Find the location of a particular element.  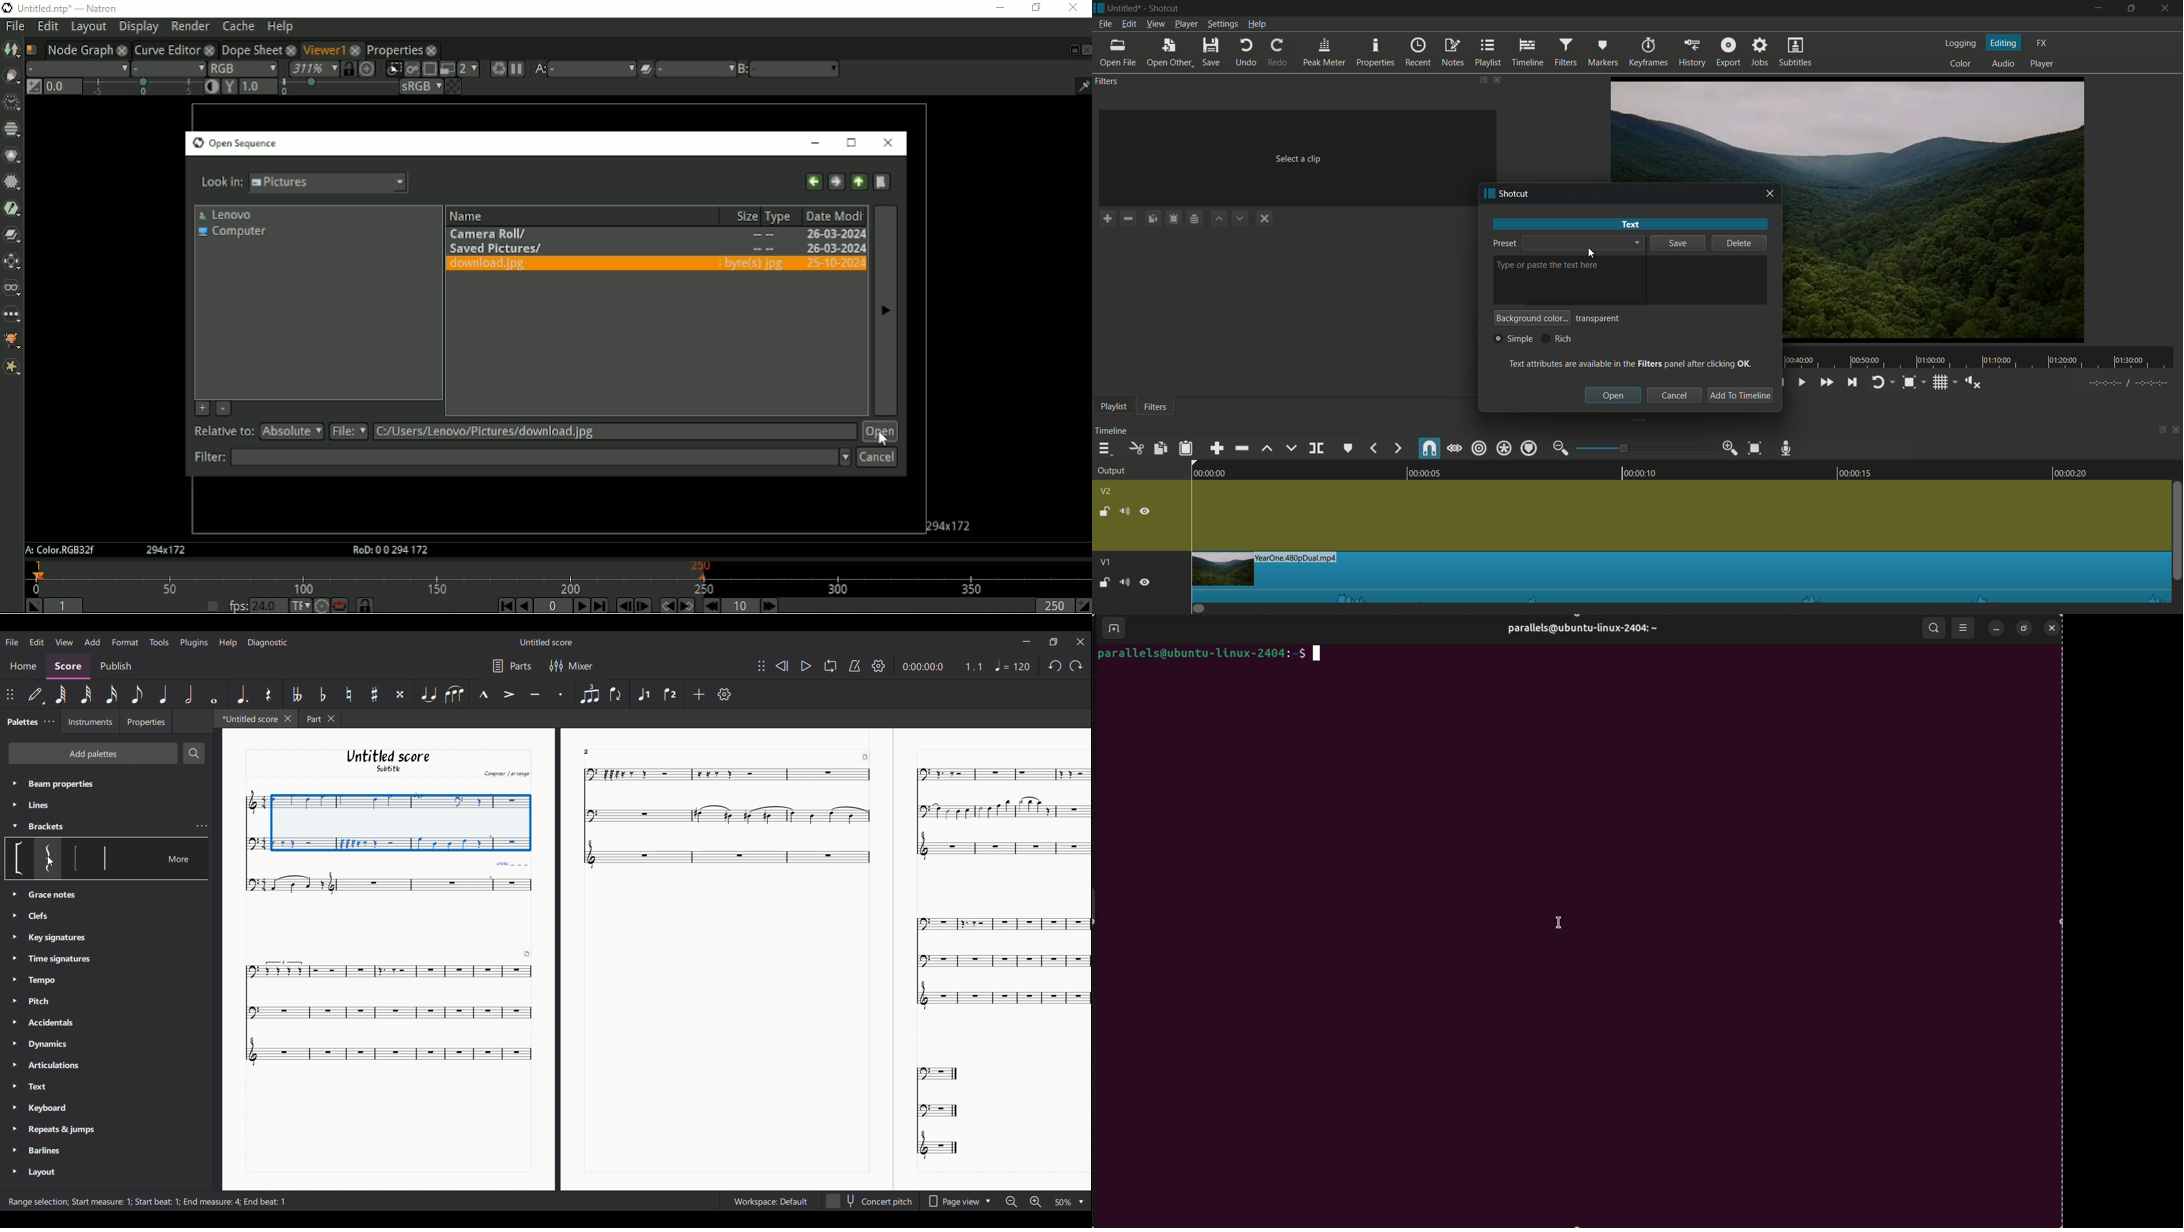

open other is located at coordinates (1170, 53).